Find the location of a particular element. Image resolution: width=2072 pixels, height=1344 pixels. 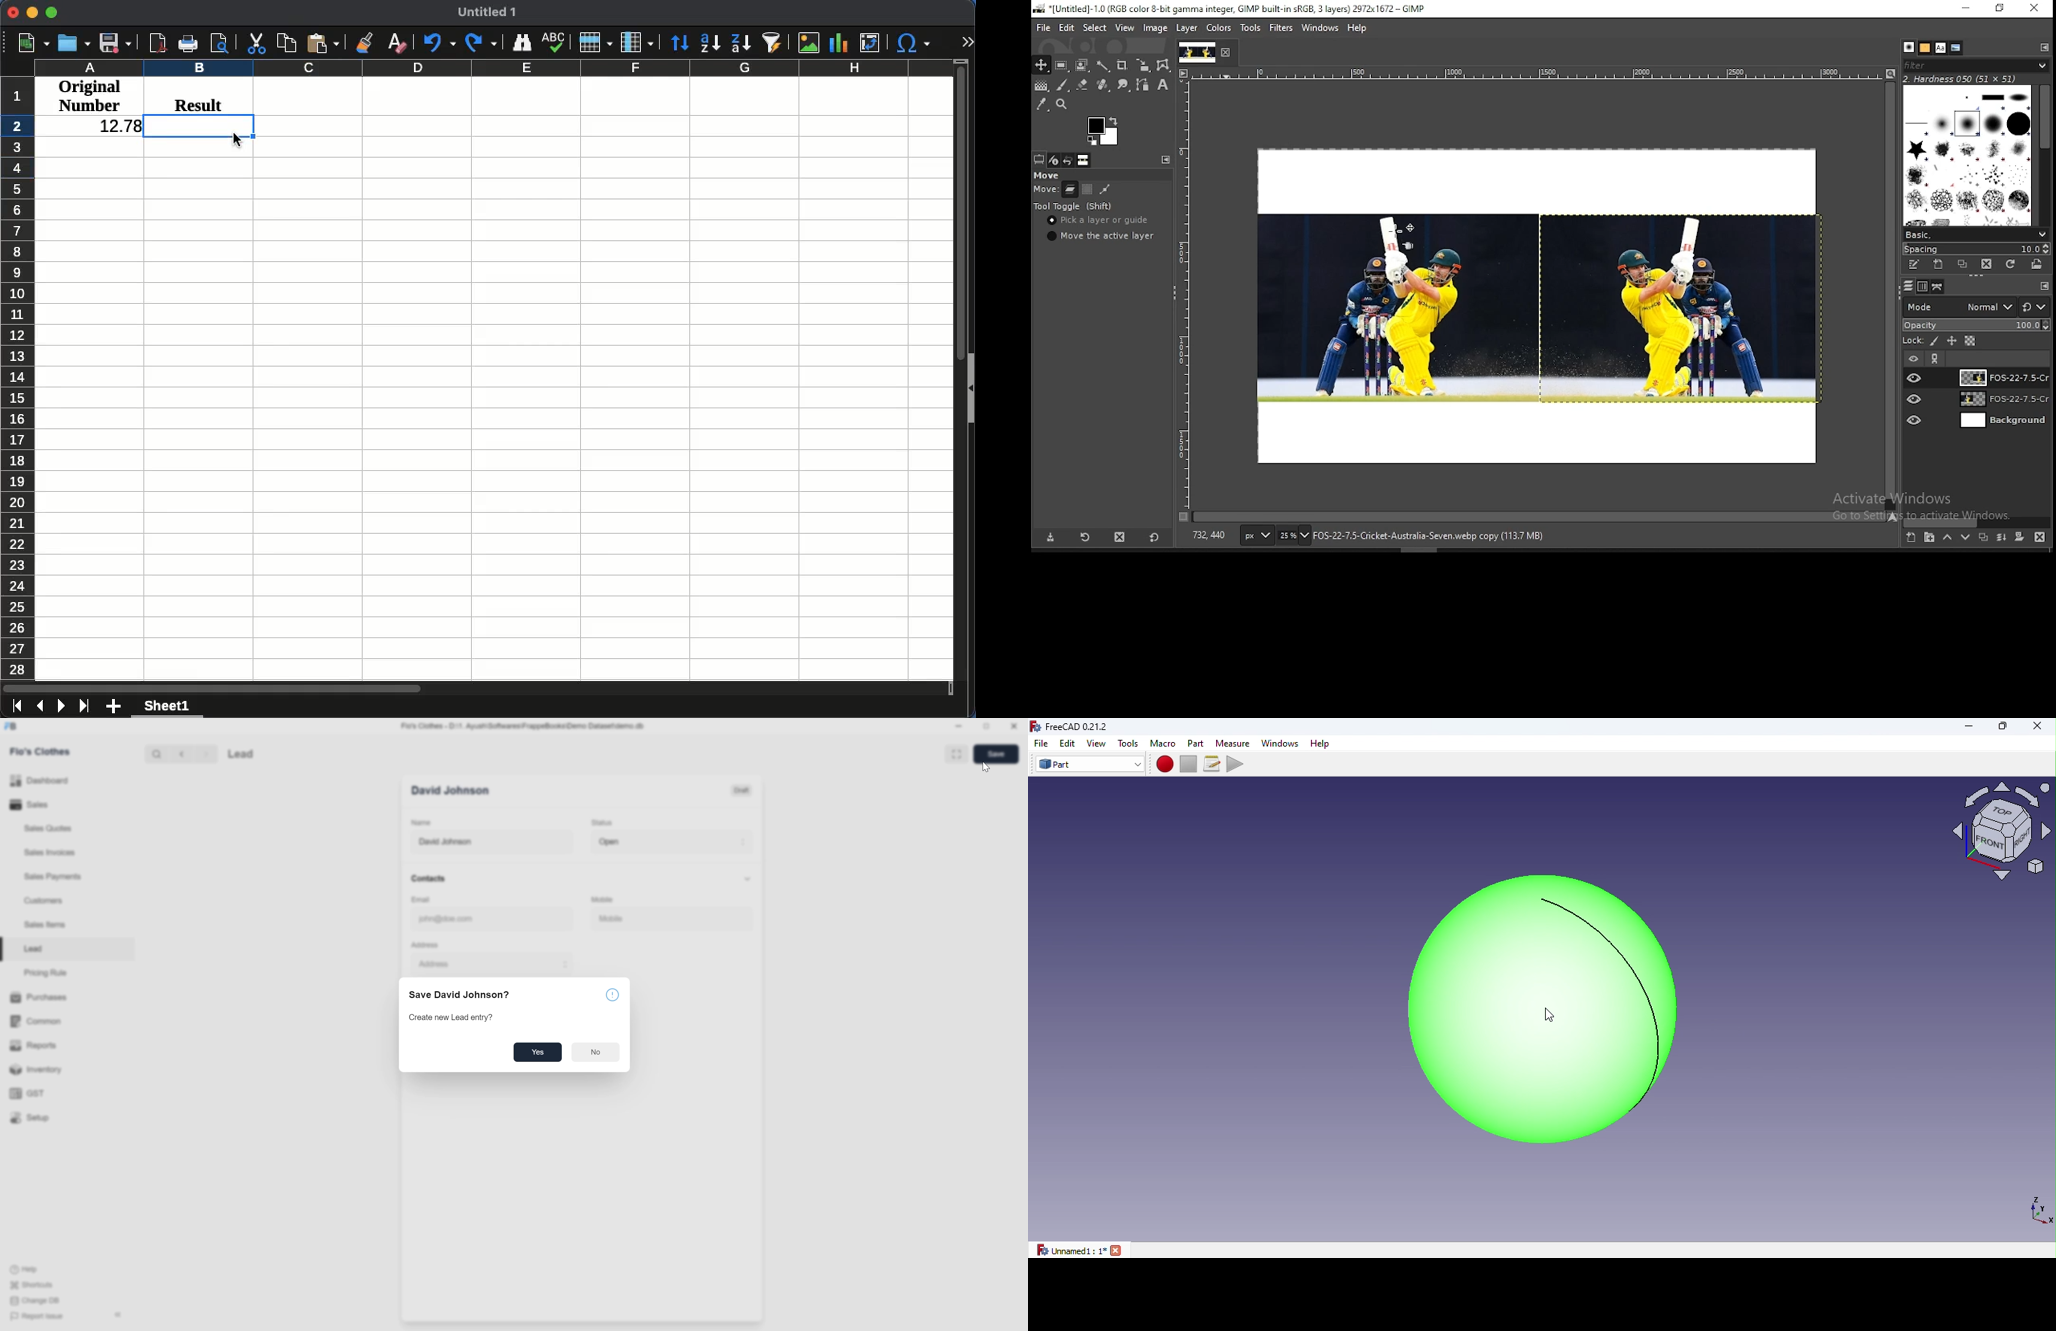

layer visibility on/off is located at coordinates (1915, 399).